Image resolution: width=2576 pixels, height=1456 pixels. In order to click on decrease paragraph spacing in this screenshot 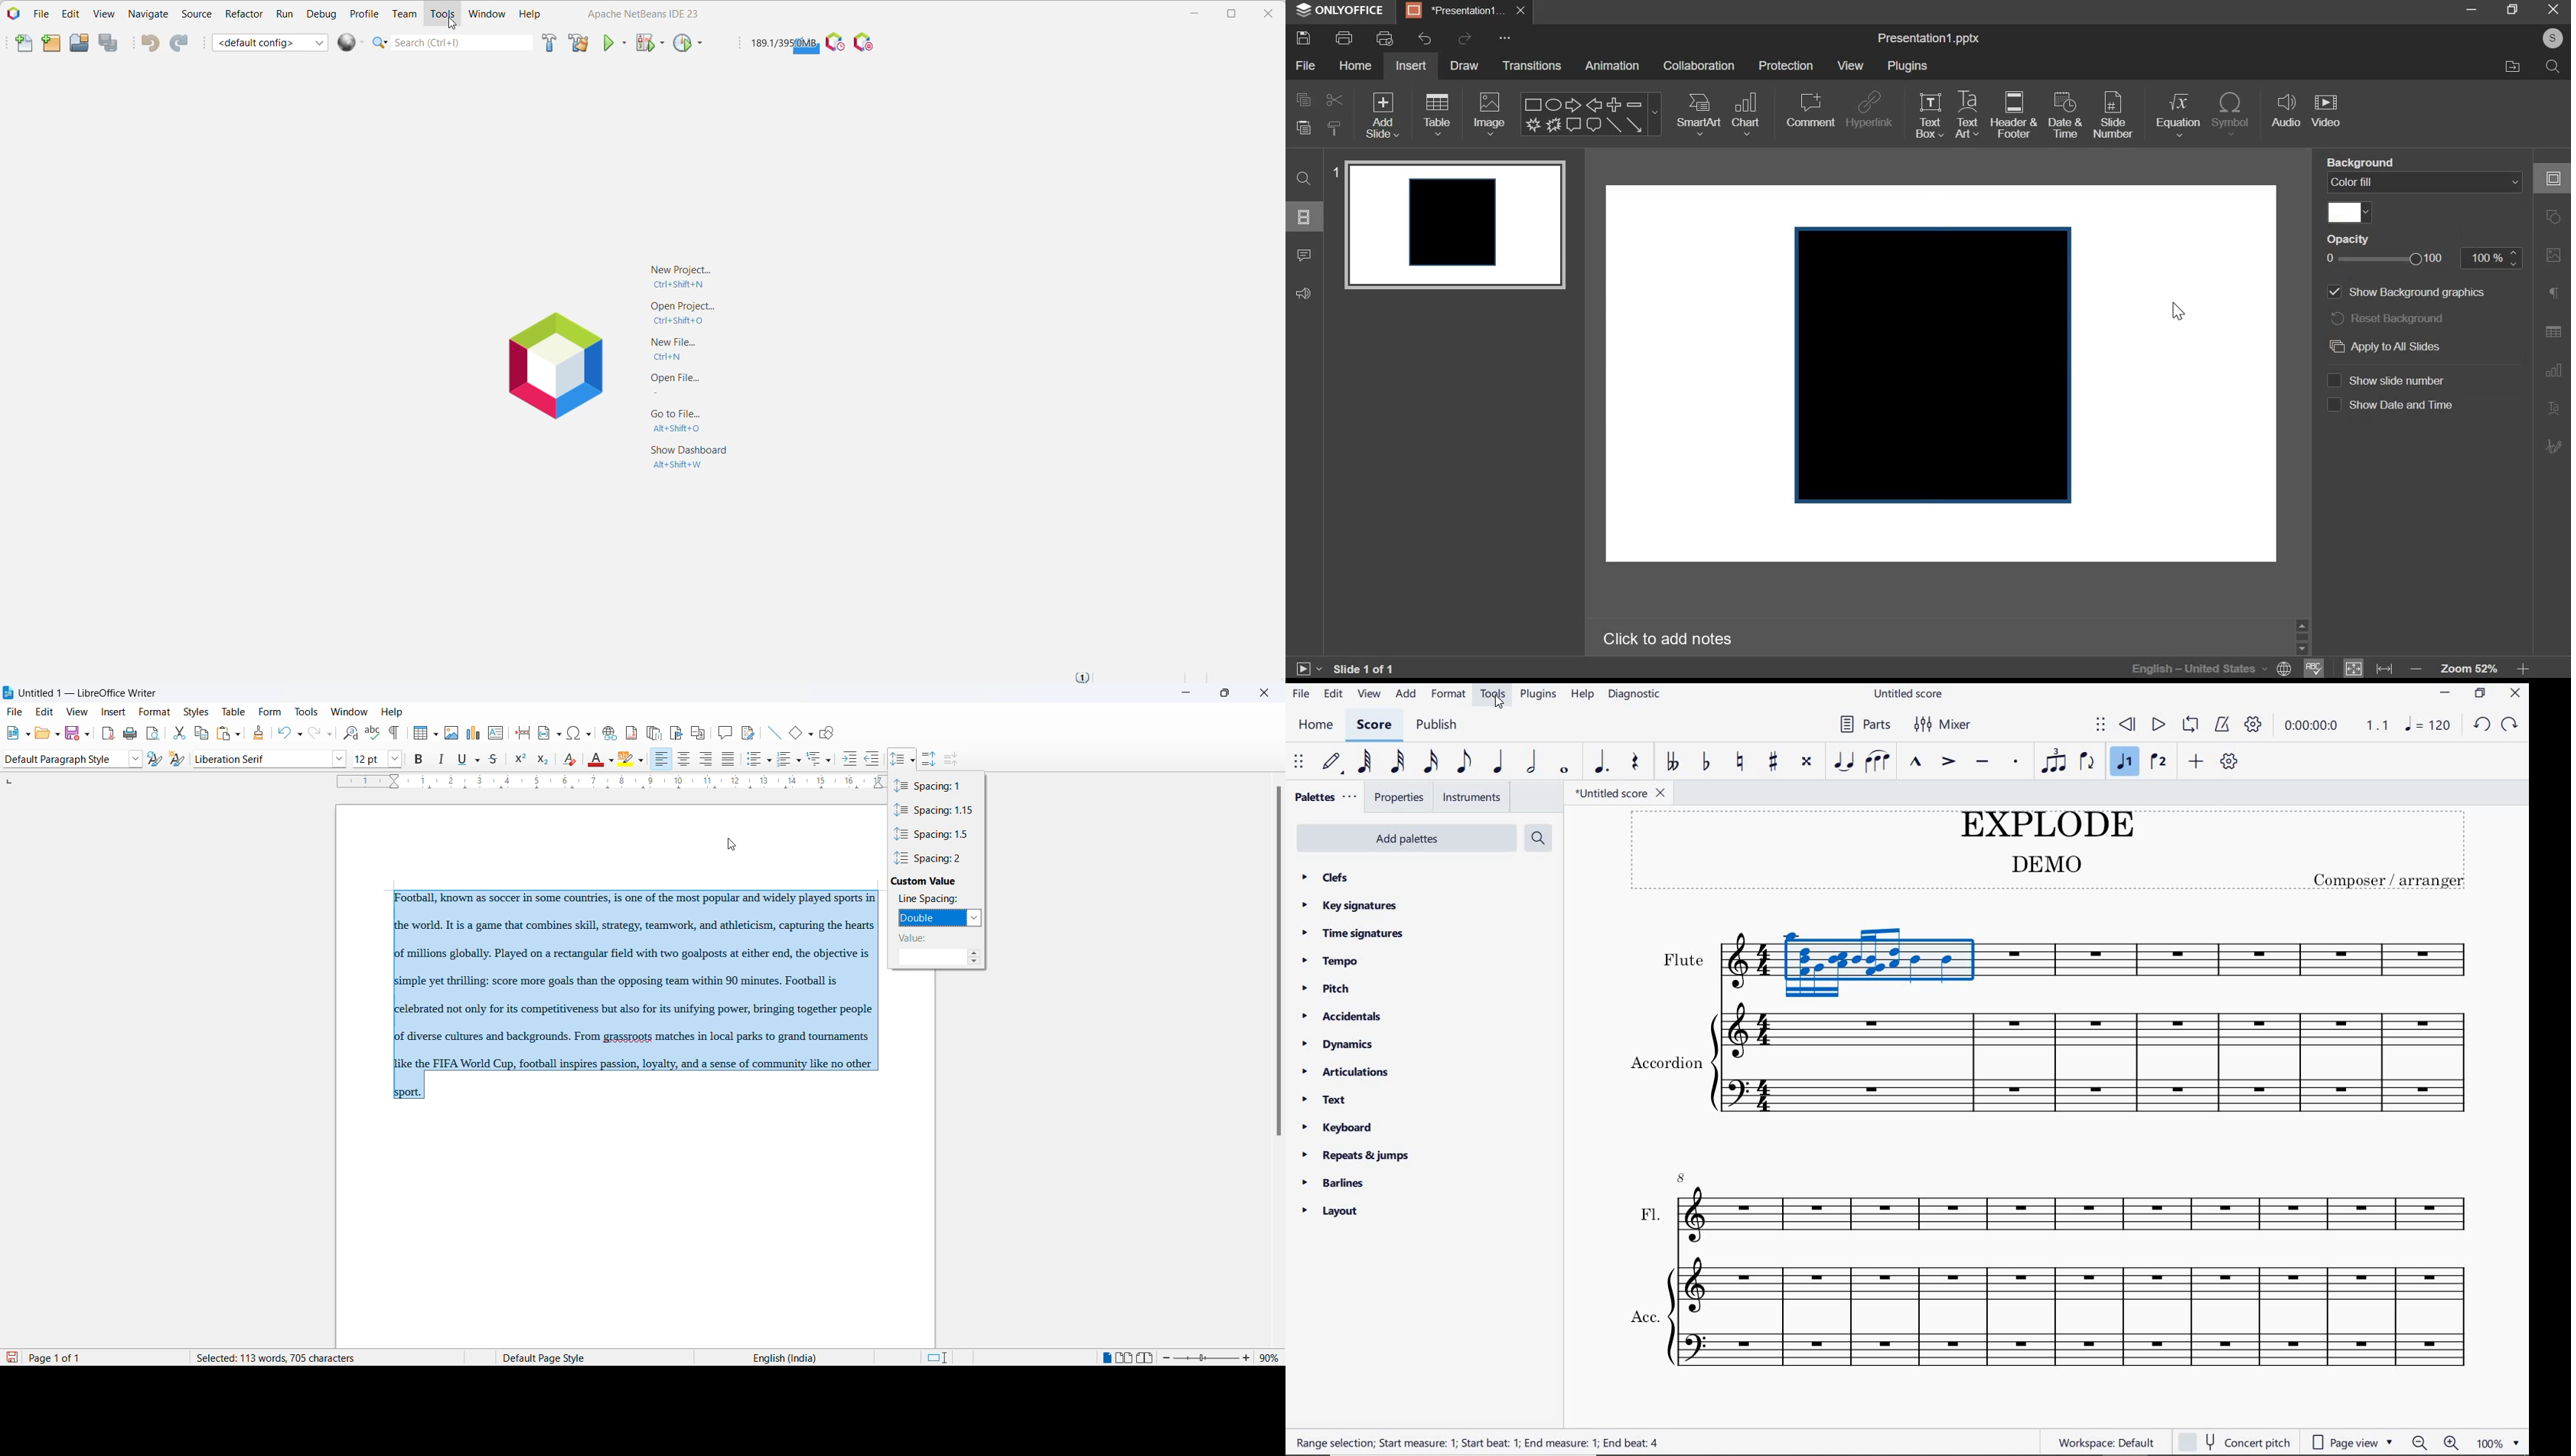, I will do `click(953, 760)`.